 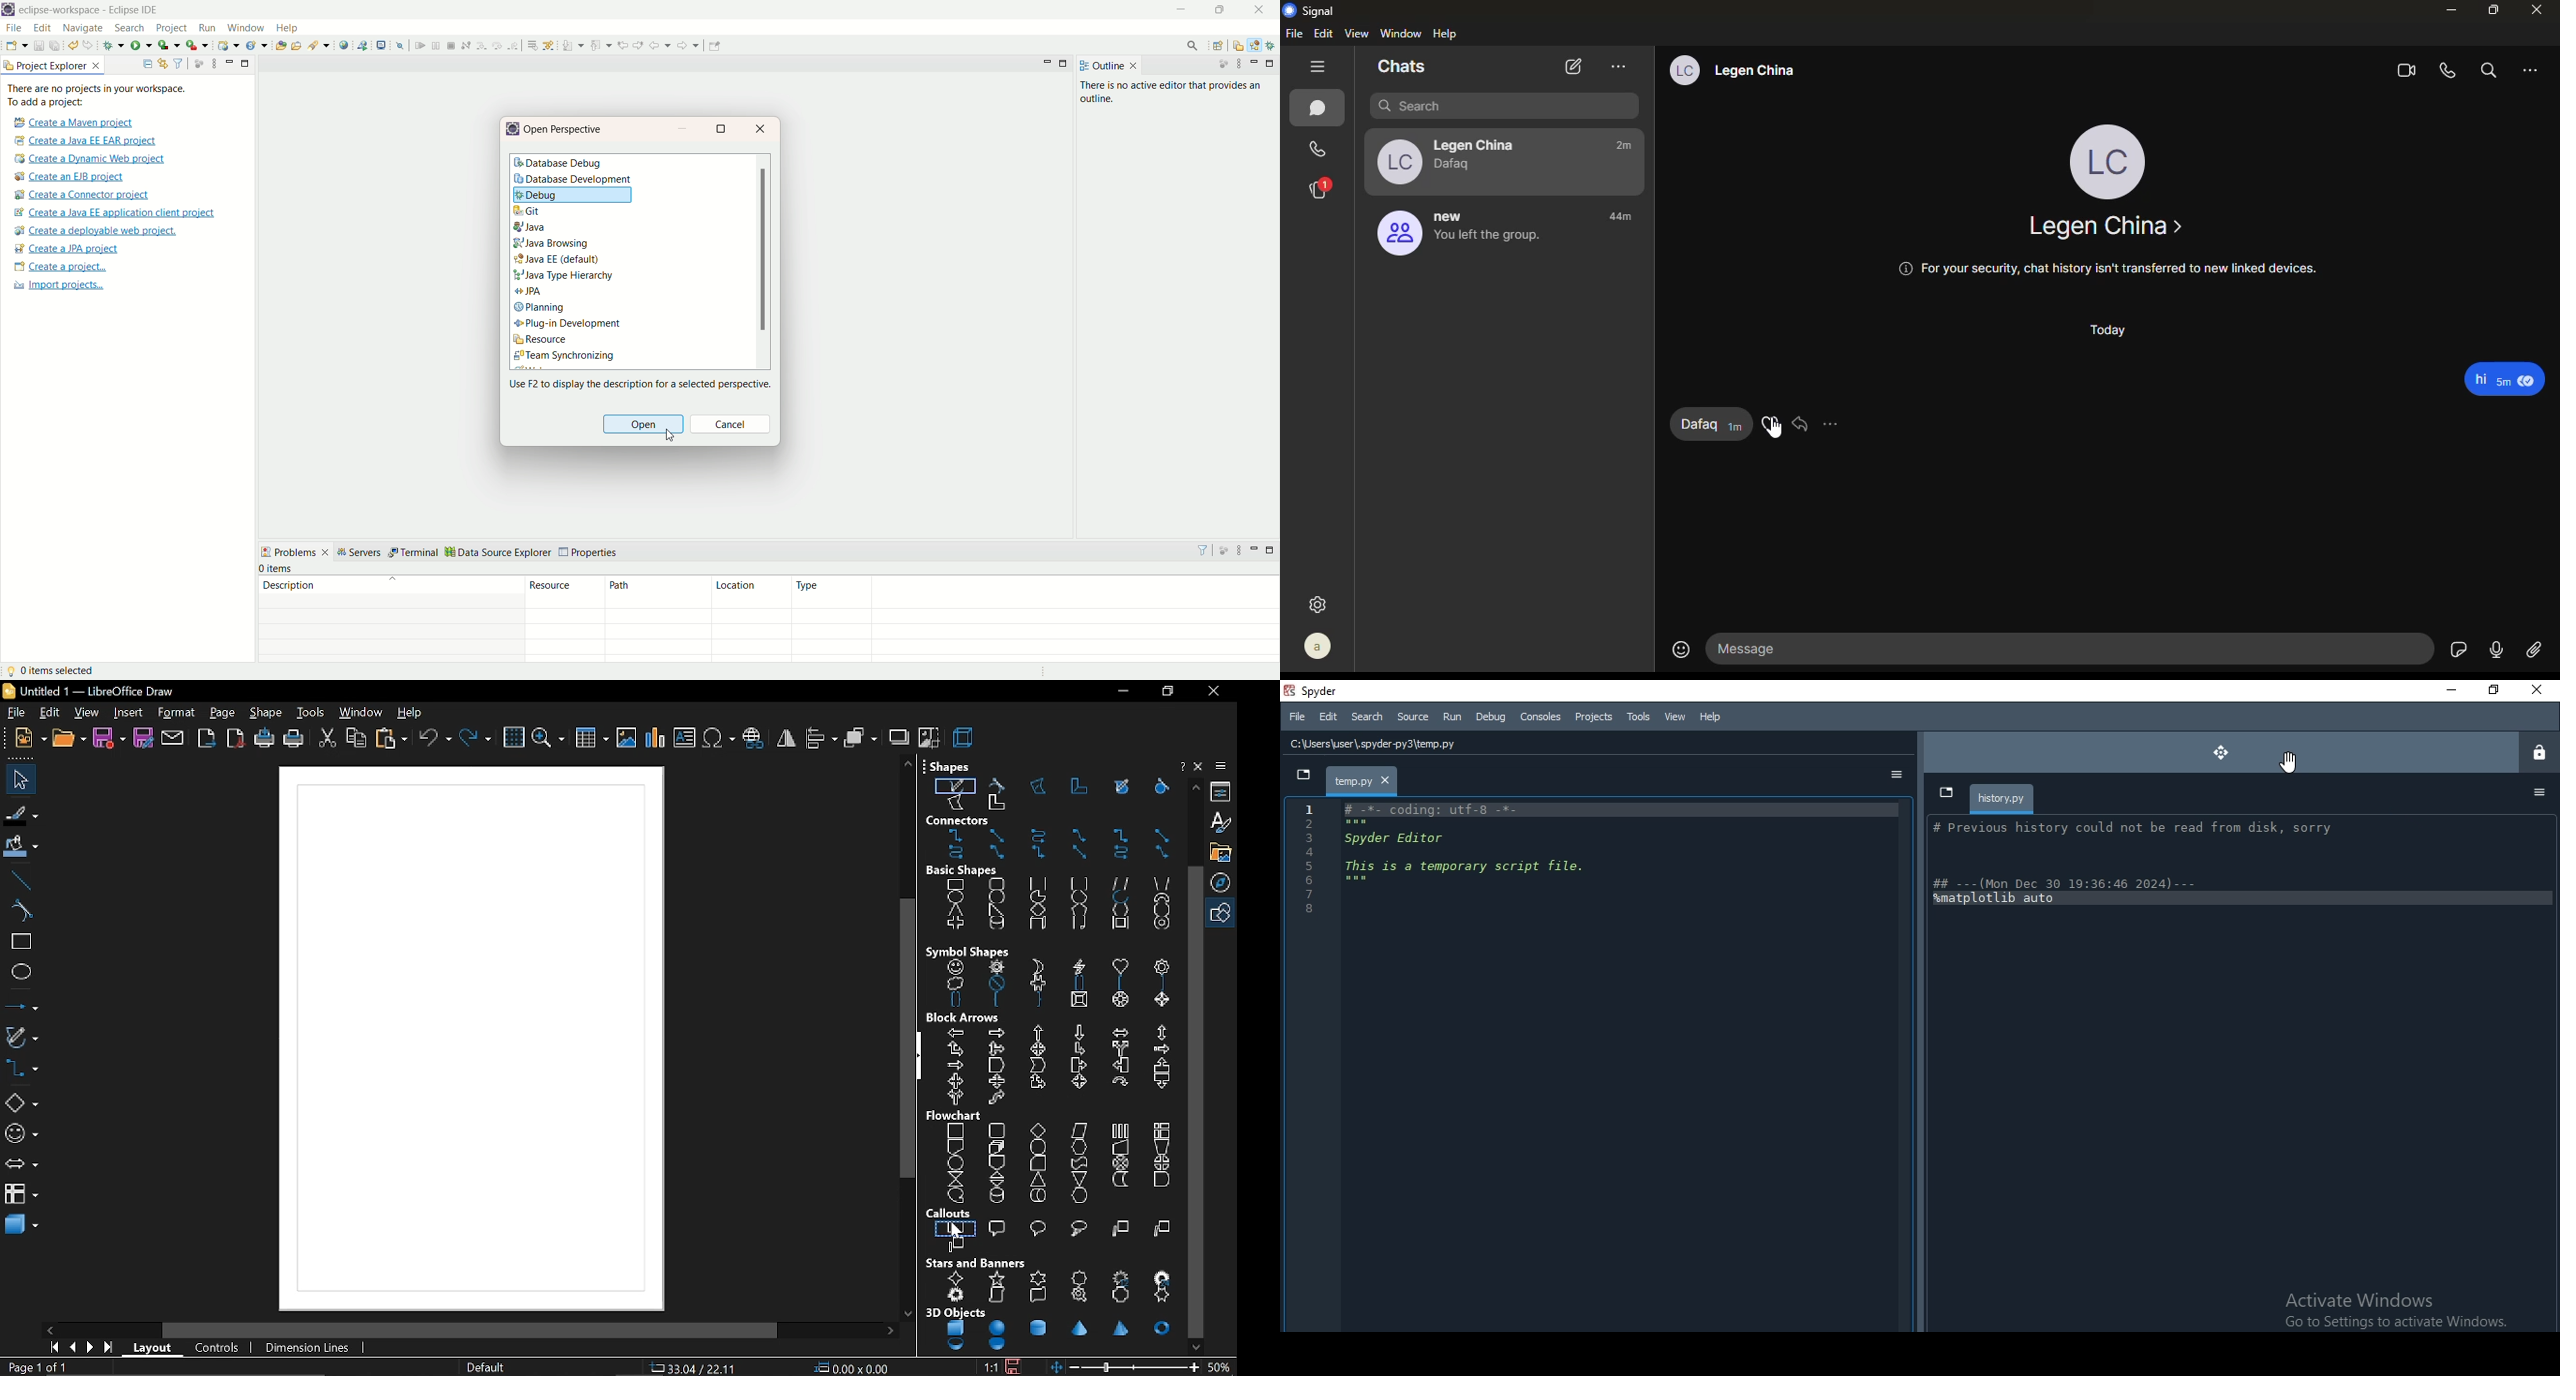 What do you see at coordinates (90, 45) in the screenshot?
I see `redo` at bounding box center [90, 45].